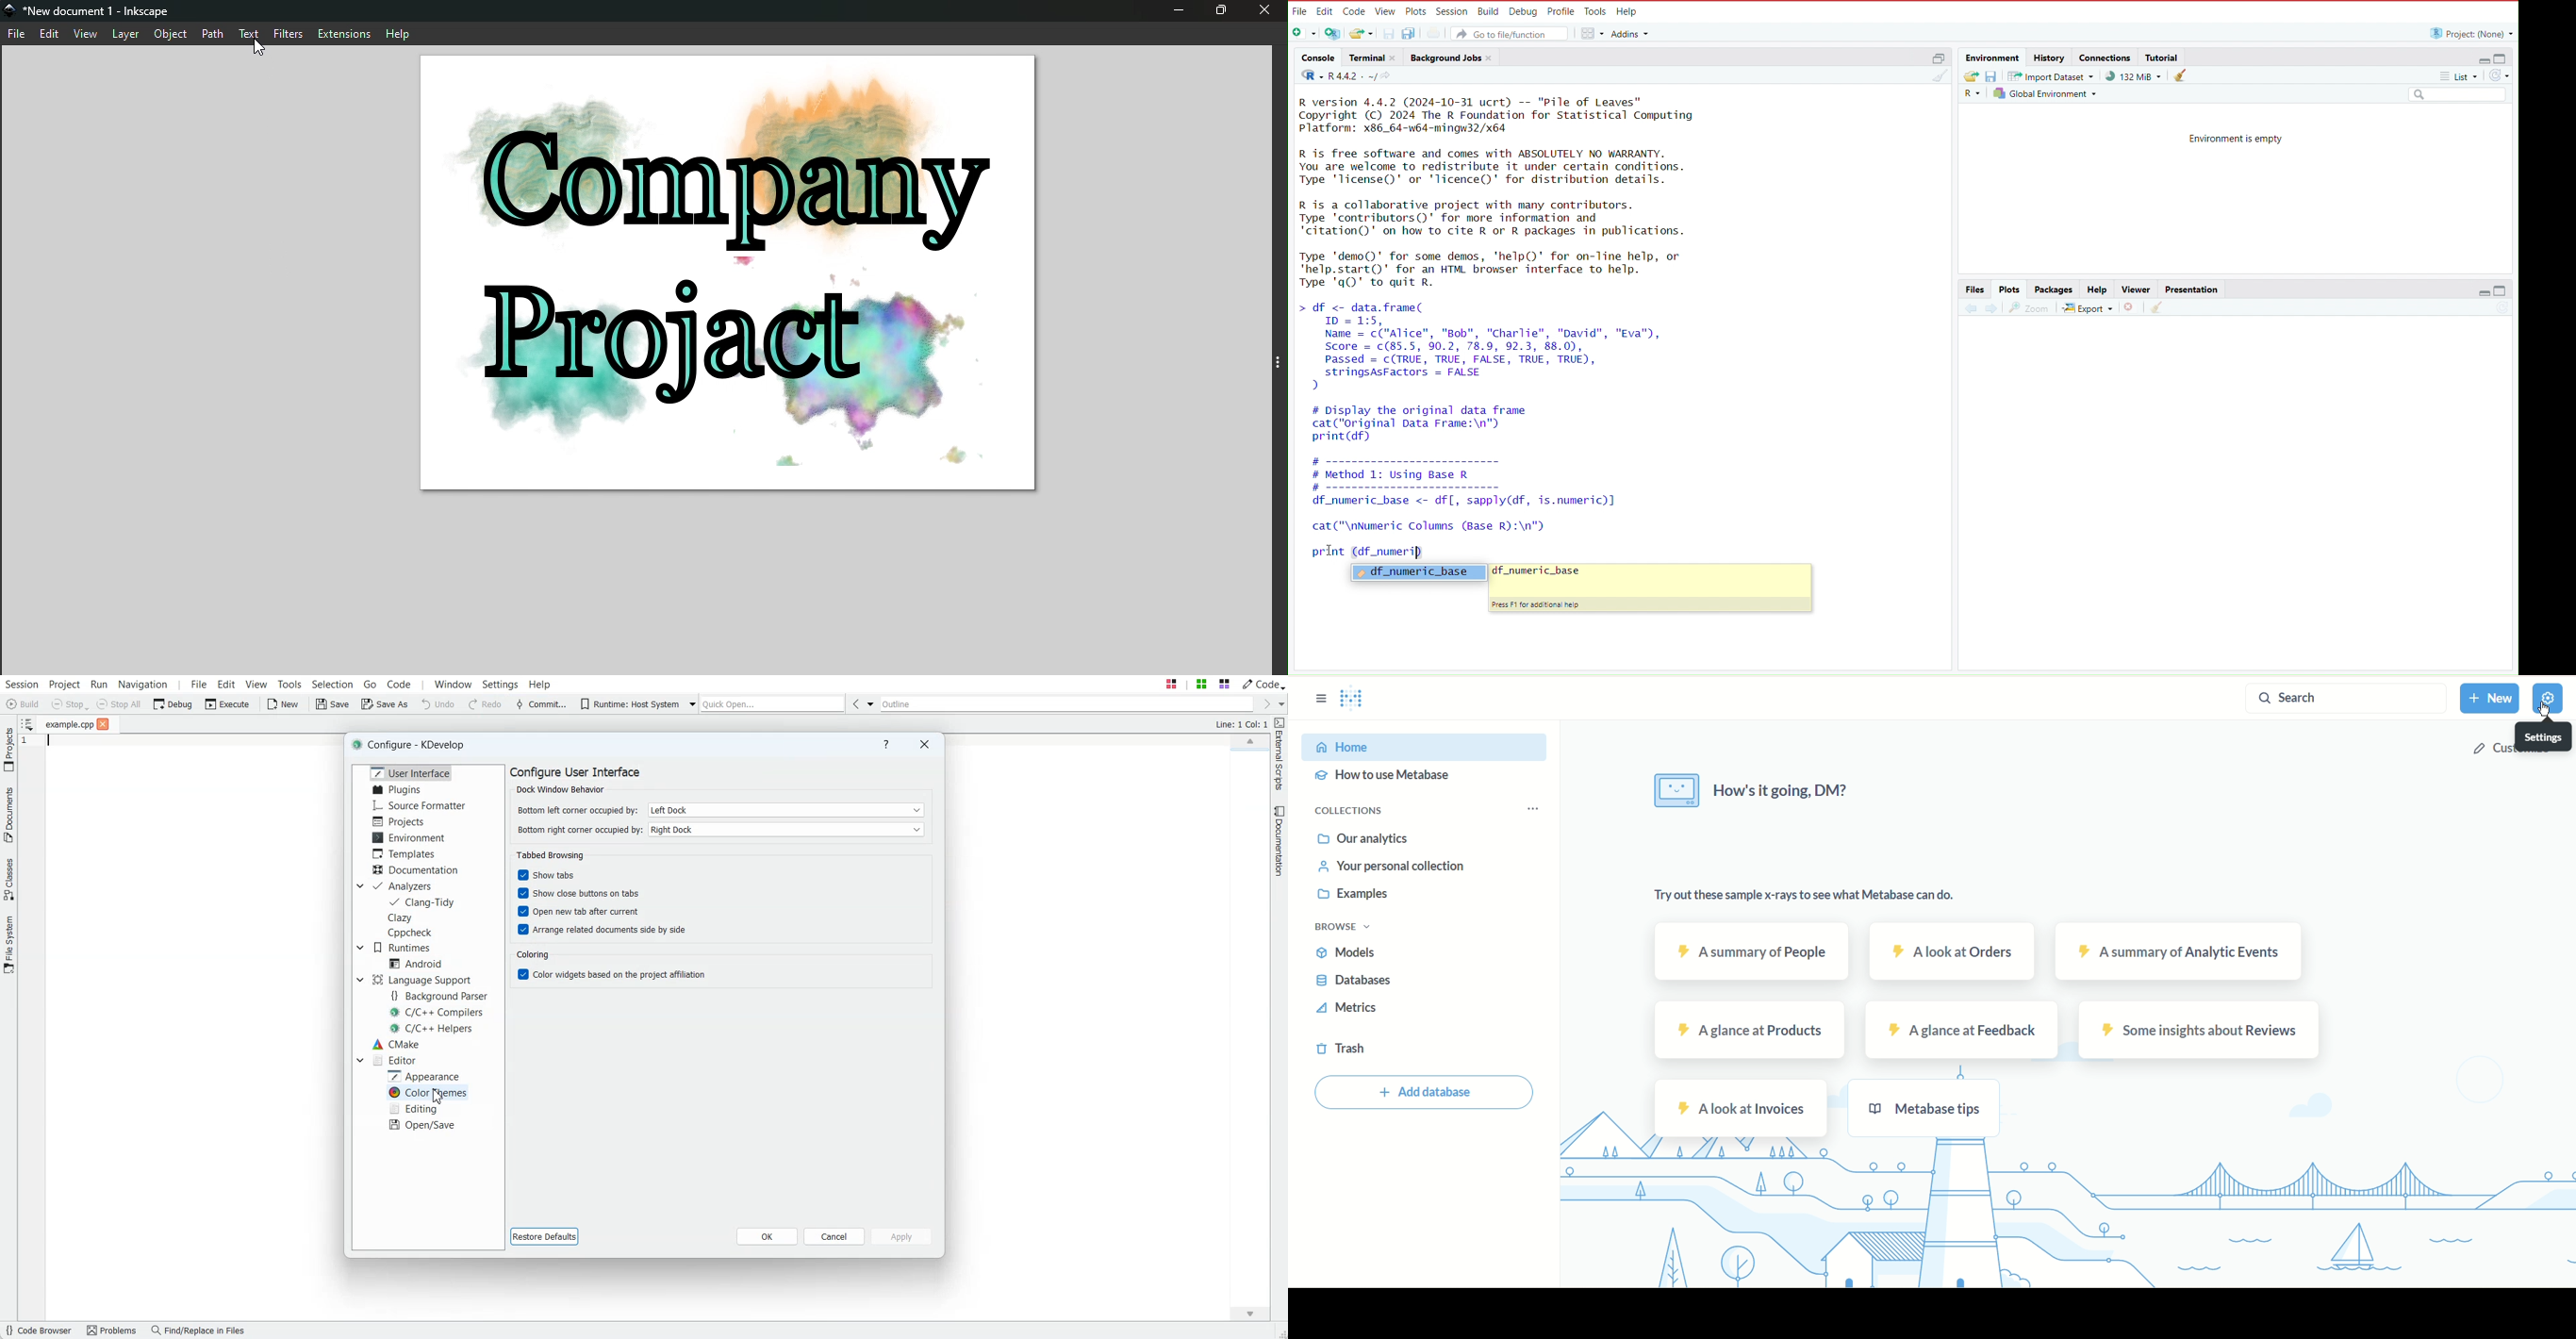 The width and height of the screenshot is (2576, 1344). Describe the element at coordinates (2088, 307) in the screenshot. I see `export` at that location.